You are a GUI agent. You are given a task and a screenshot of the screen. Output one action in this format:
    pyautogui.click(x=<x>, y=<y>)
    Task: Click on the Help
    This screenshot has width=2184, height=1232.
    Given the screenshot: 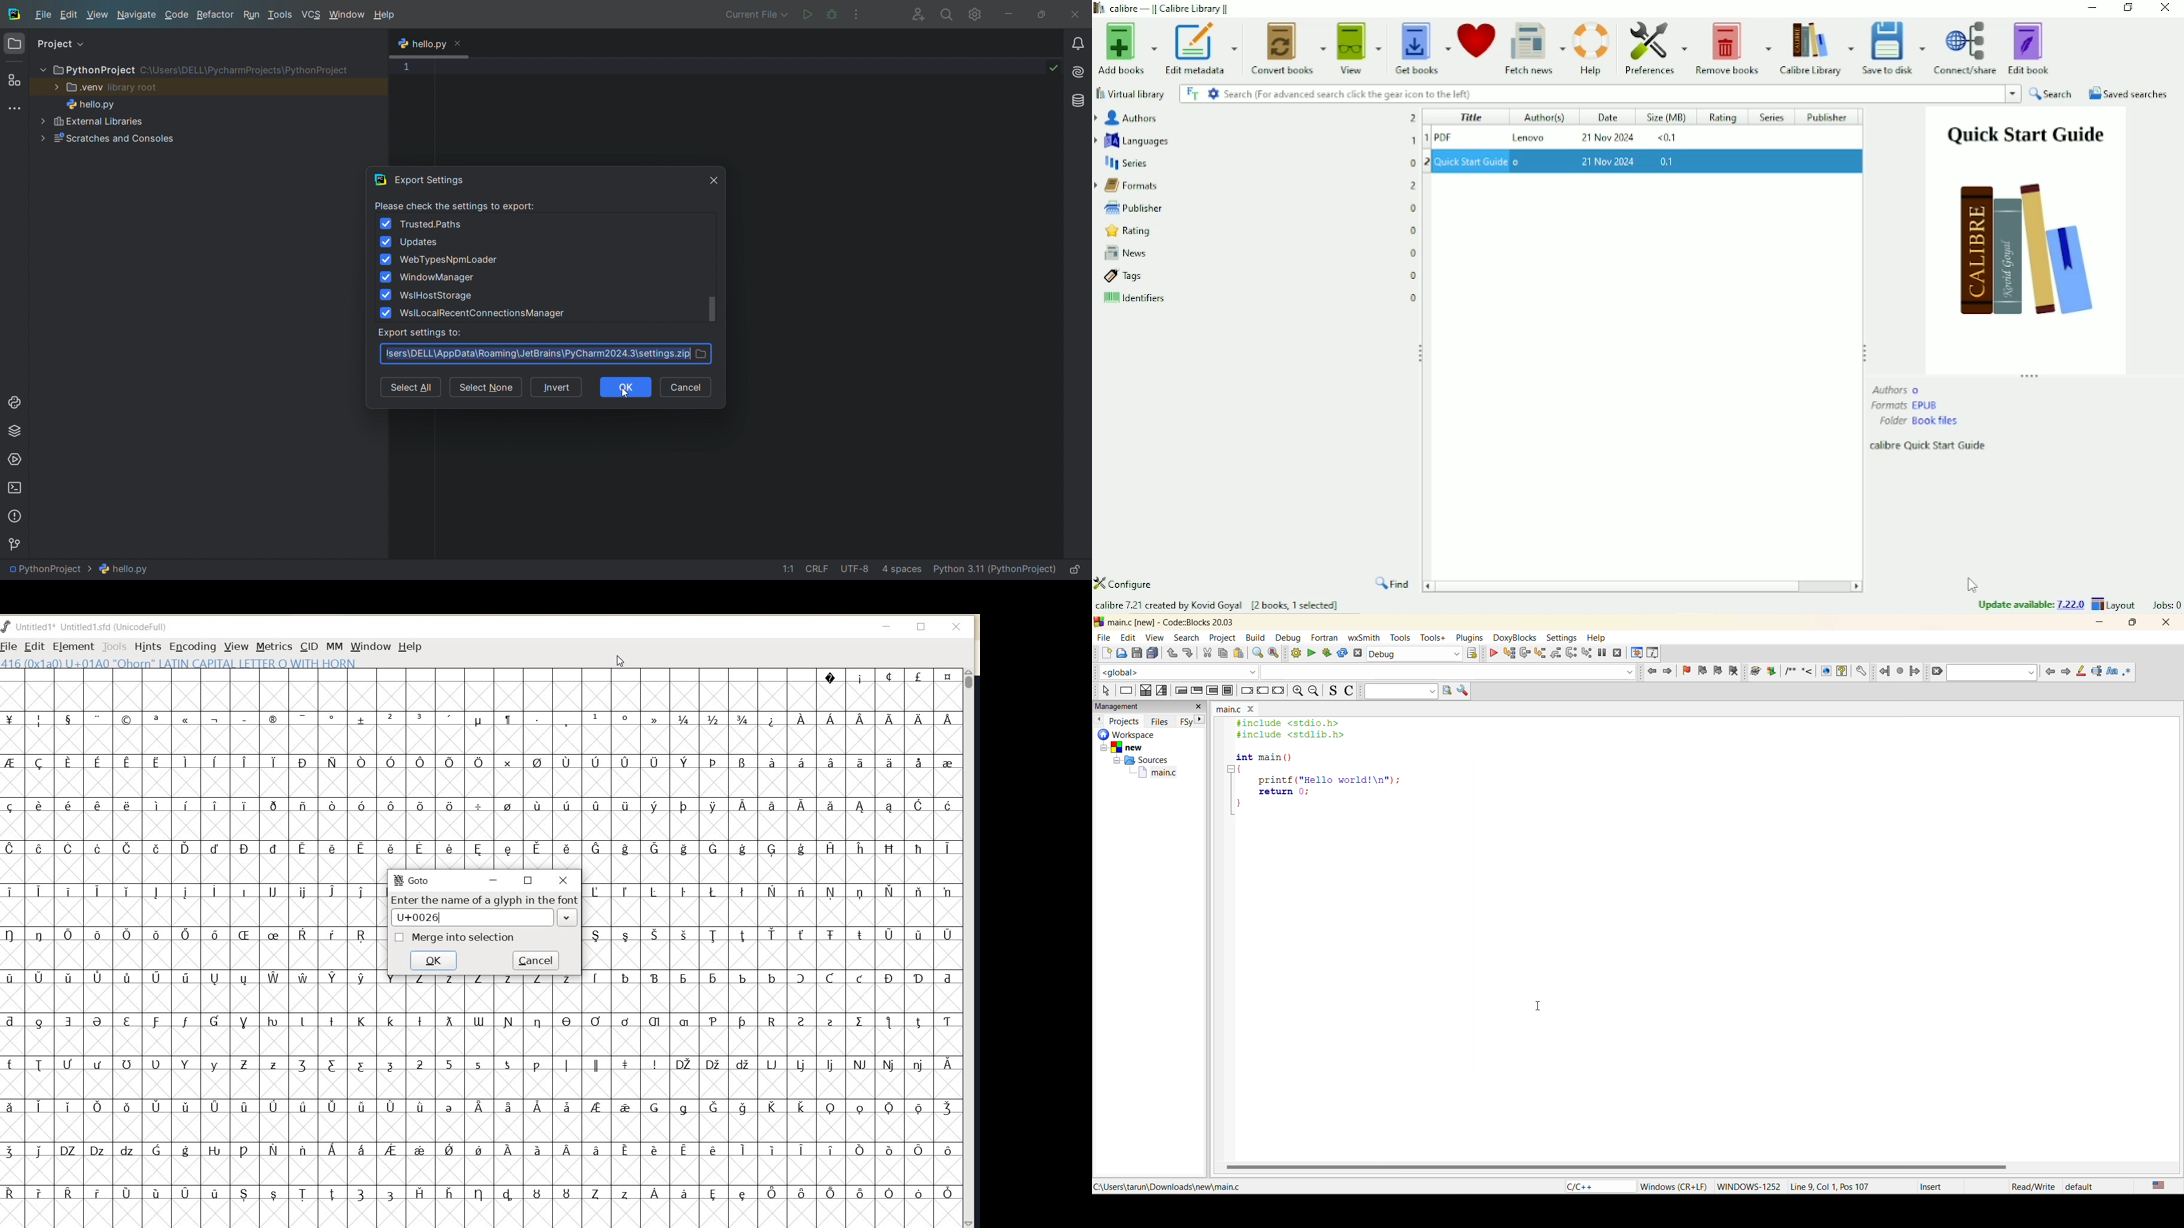 What is the action you would take?
    pyautogui.click(x=1592, y=46)
    